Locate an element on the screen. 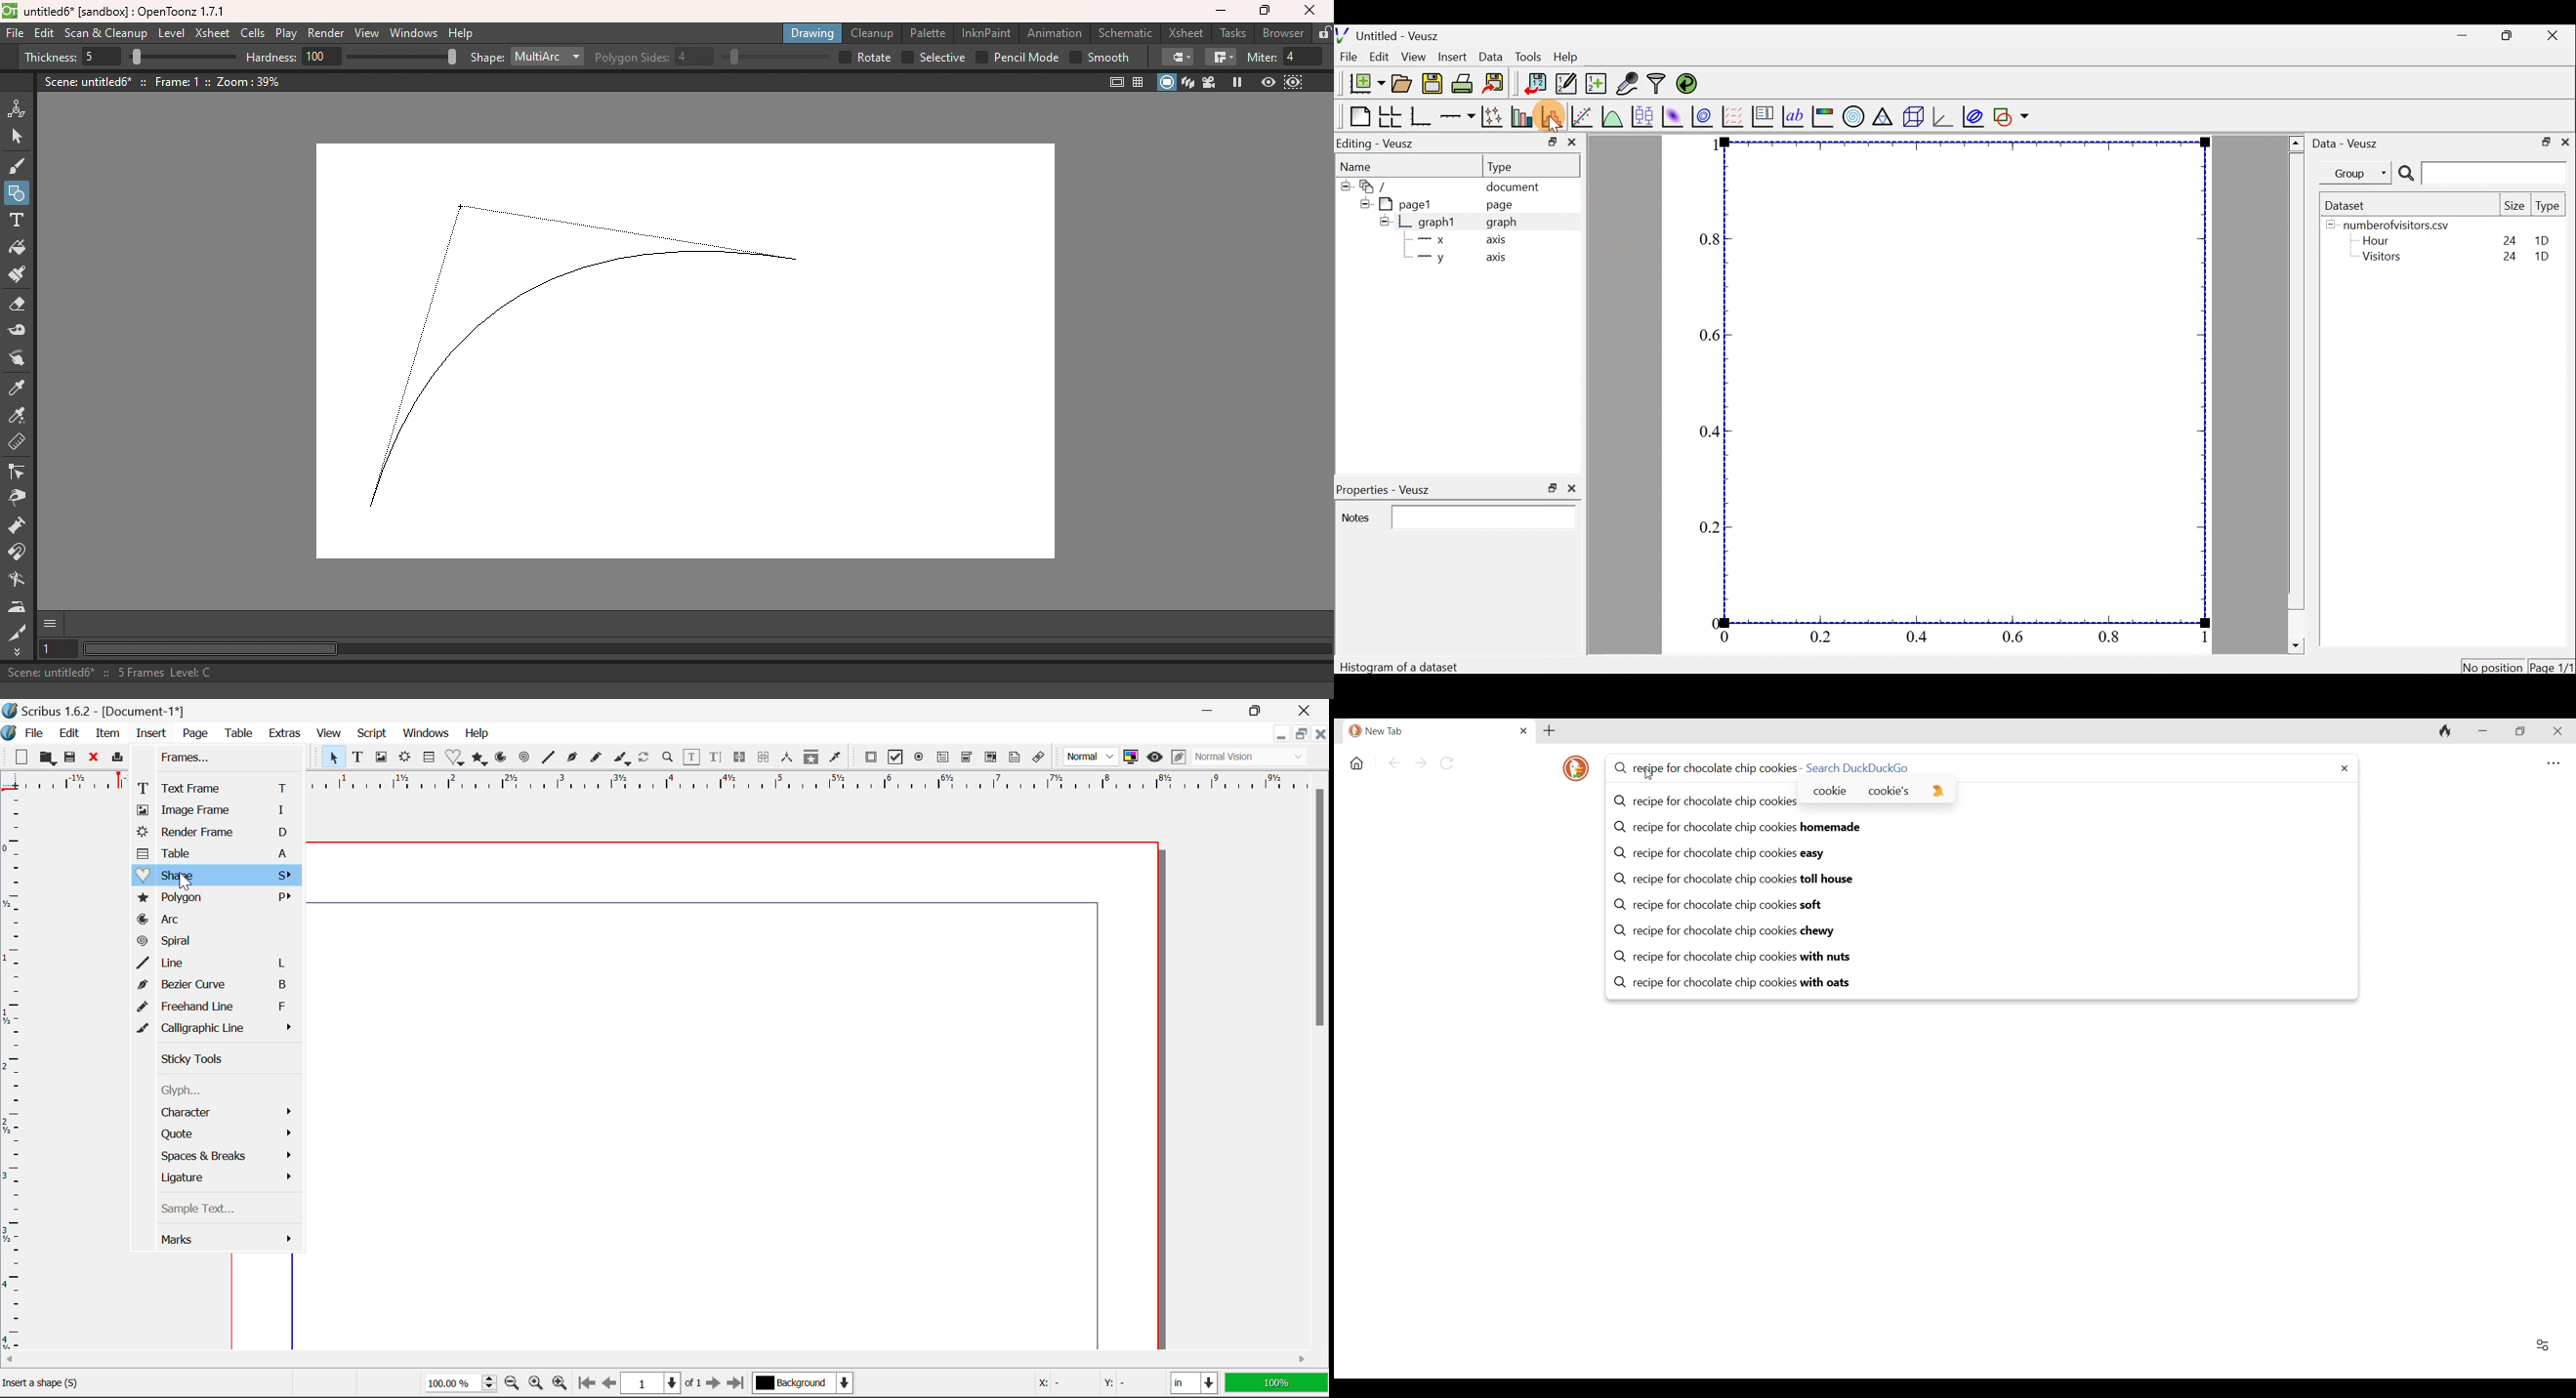  Marks is located at coordinates (228, 1242).